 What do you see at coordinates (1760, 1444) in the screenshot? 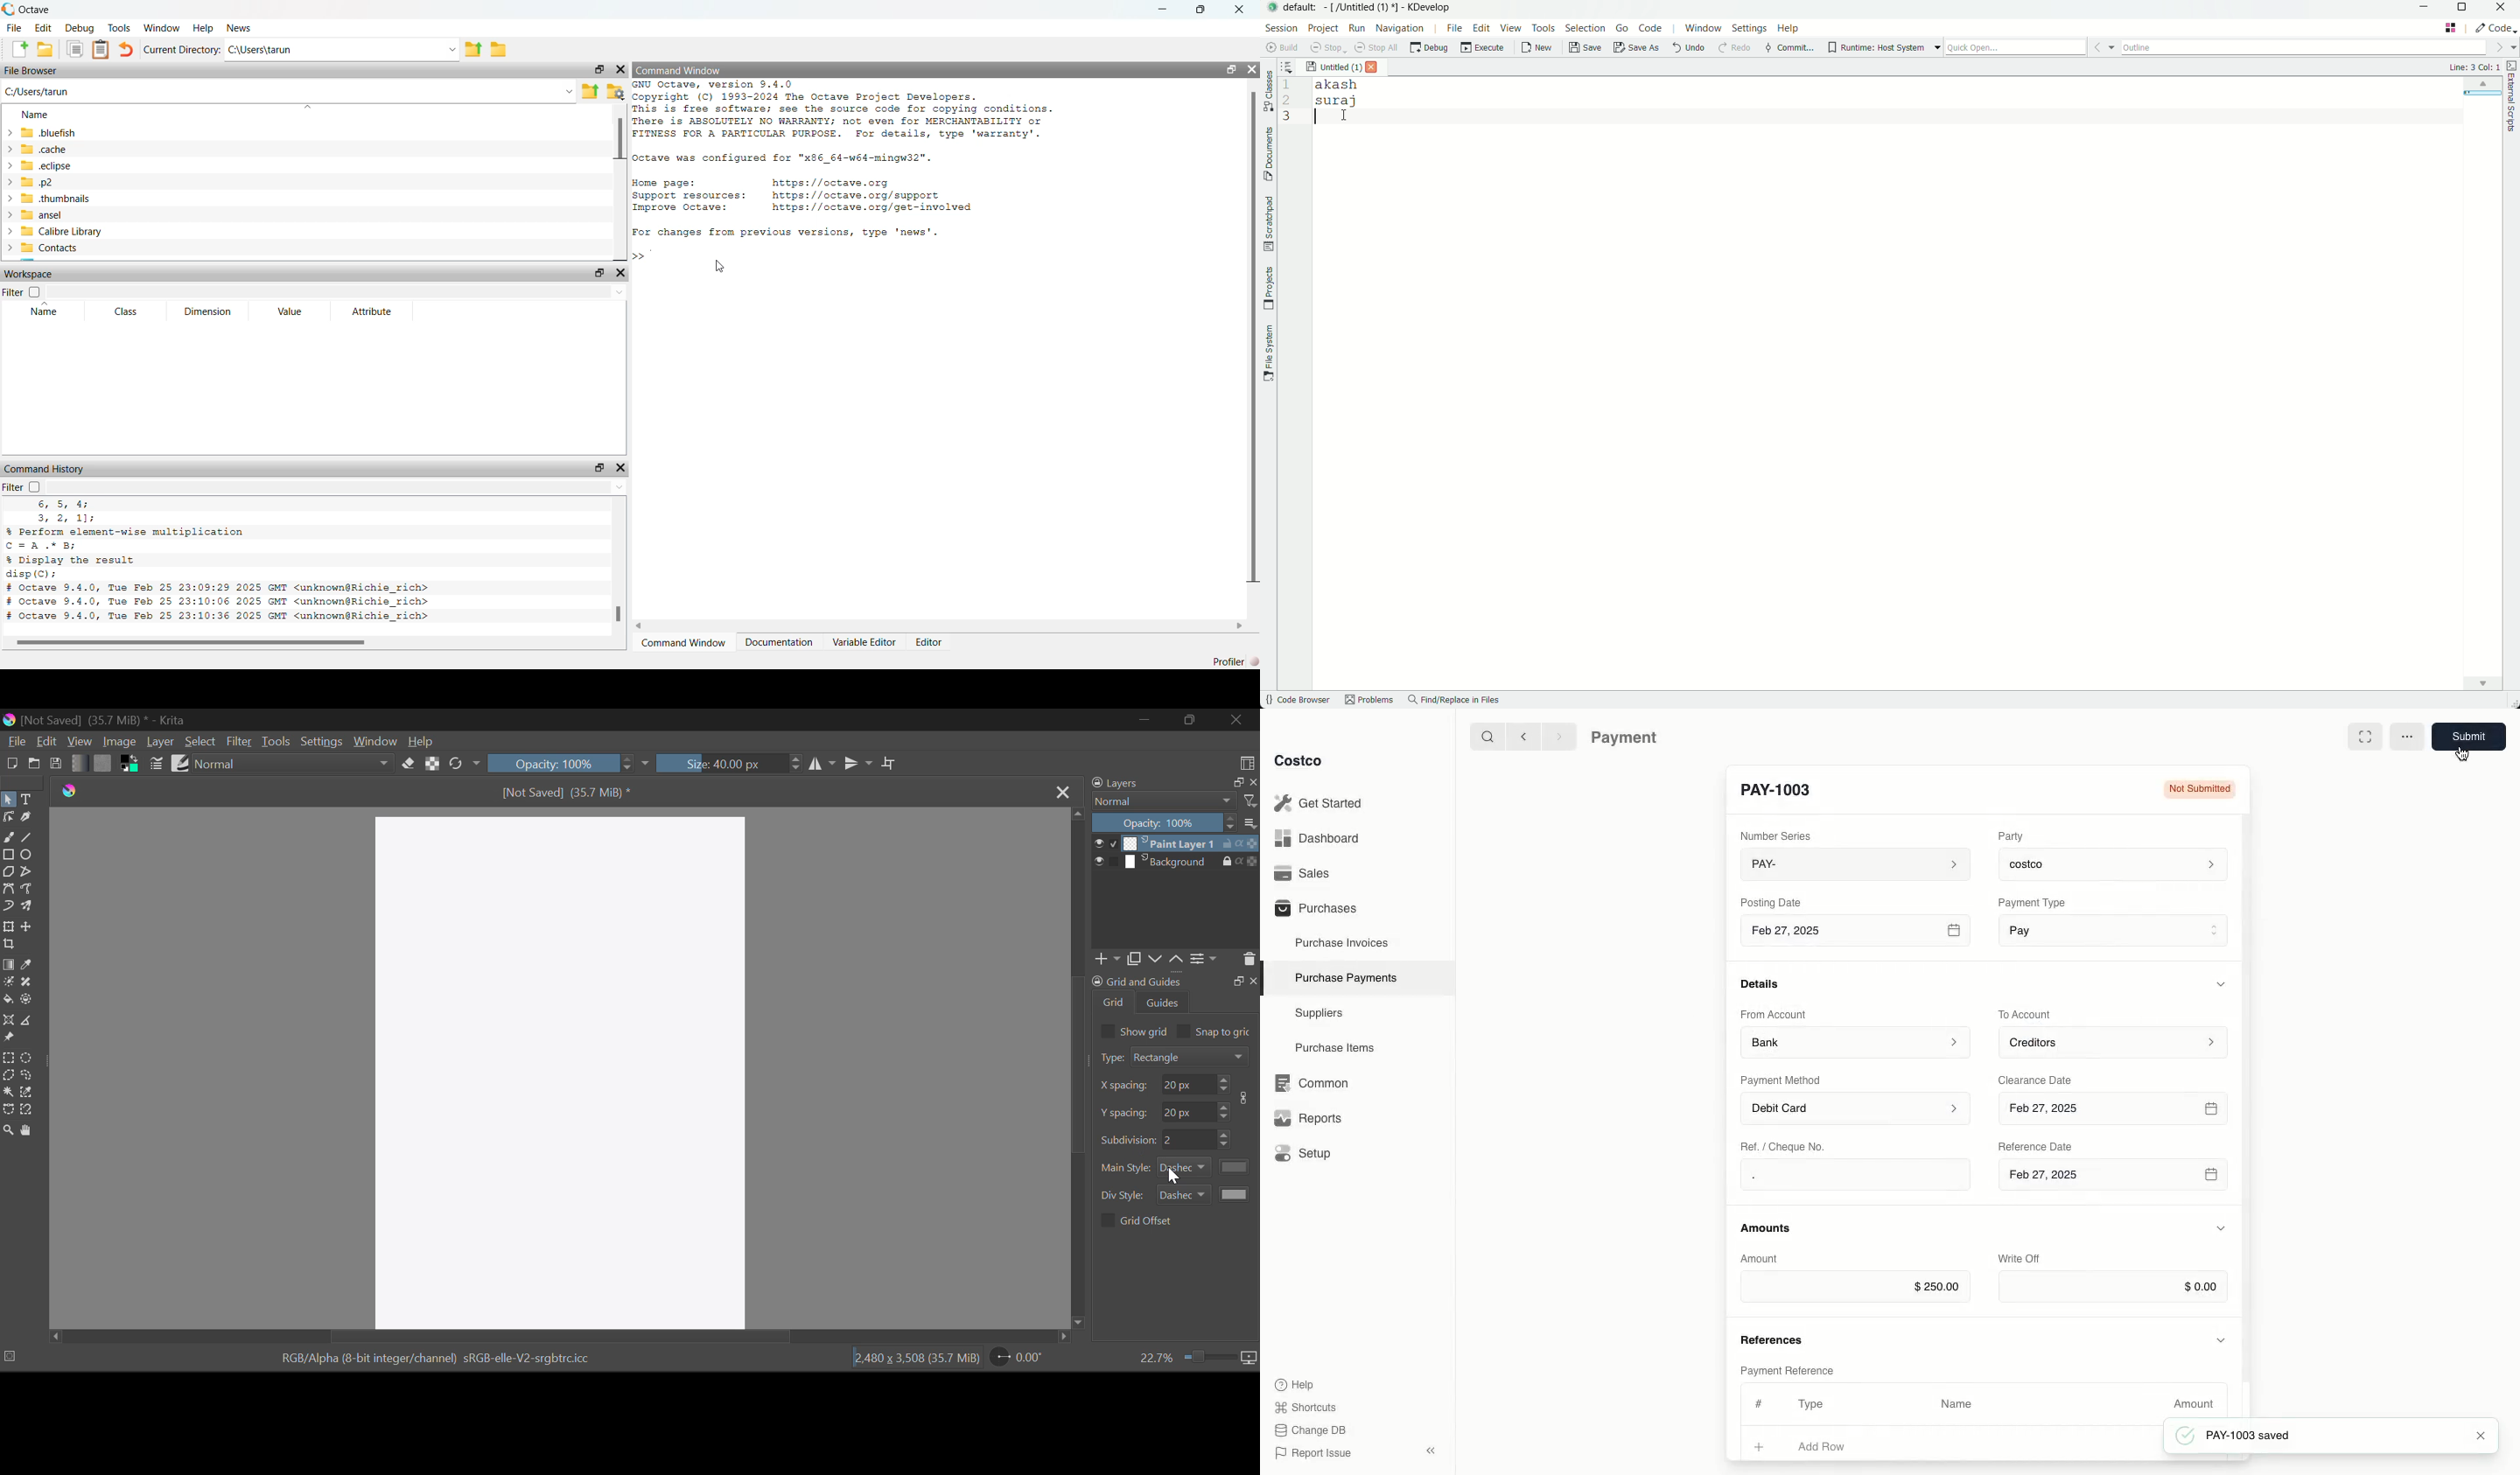
I see `Add` at bounding box center [1760, 1444].